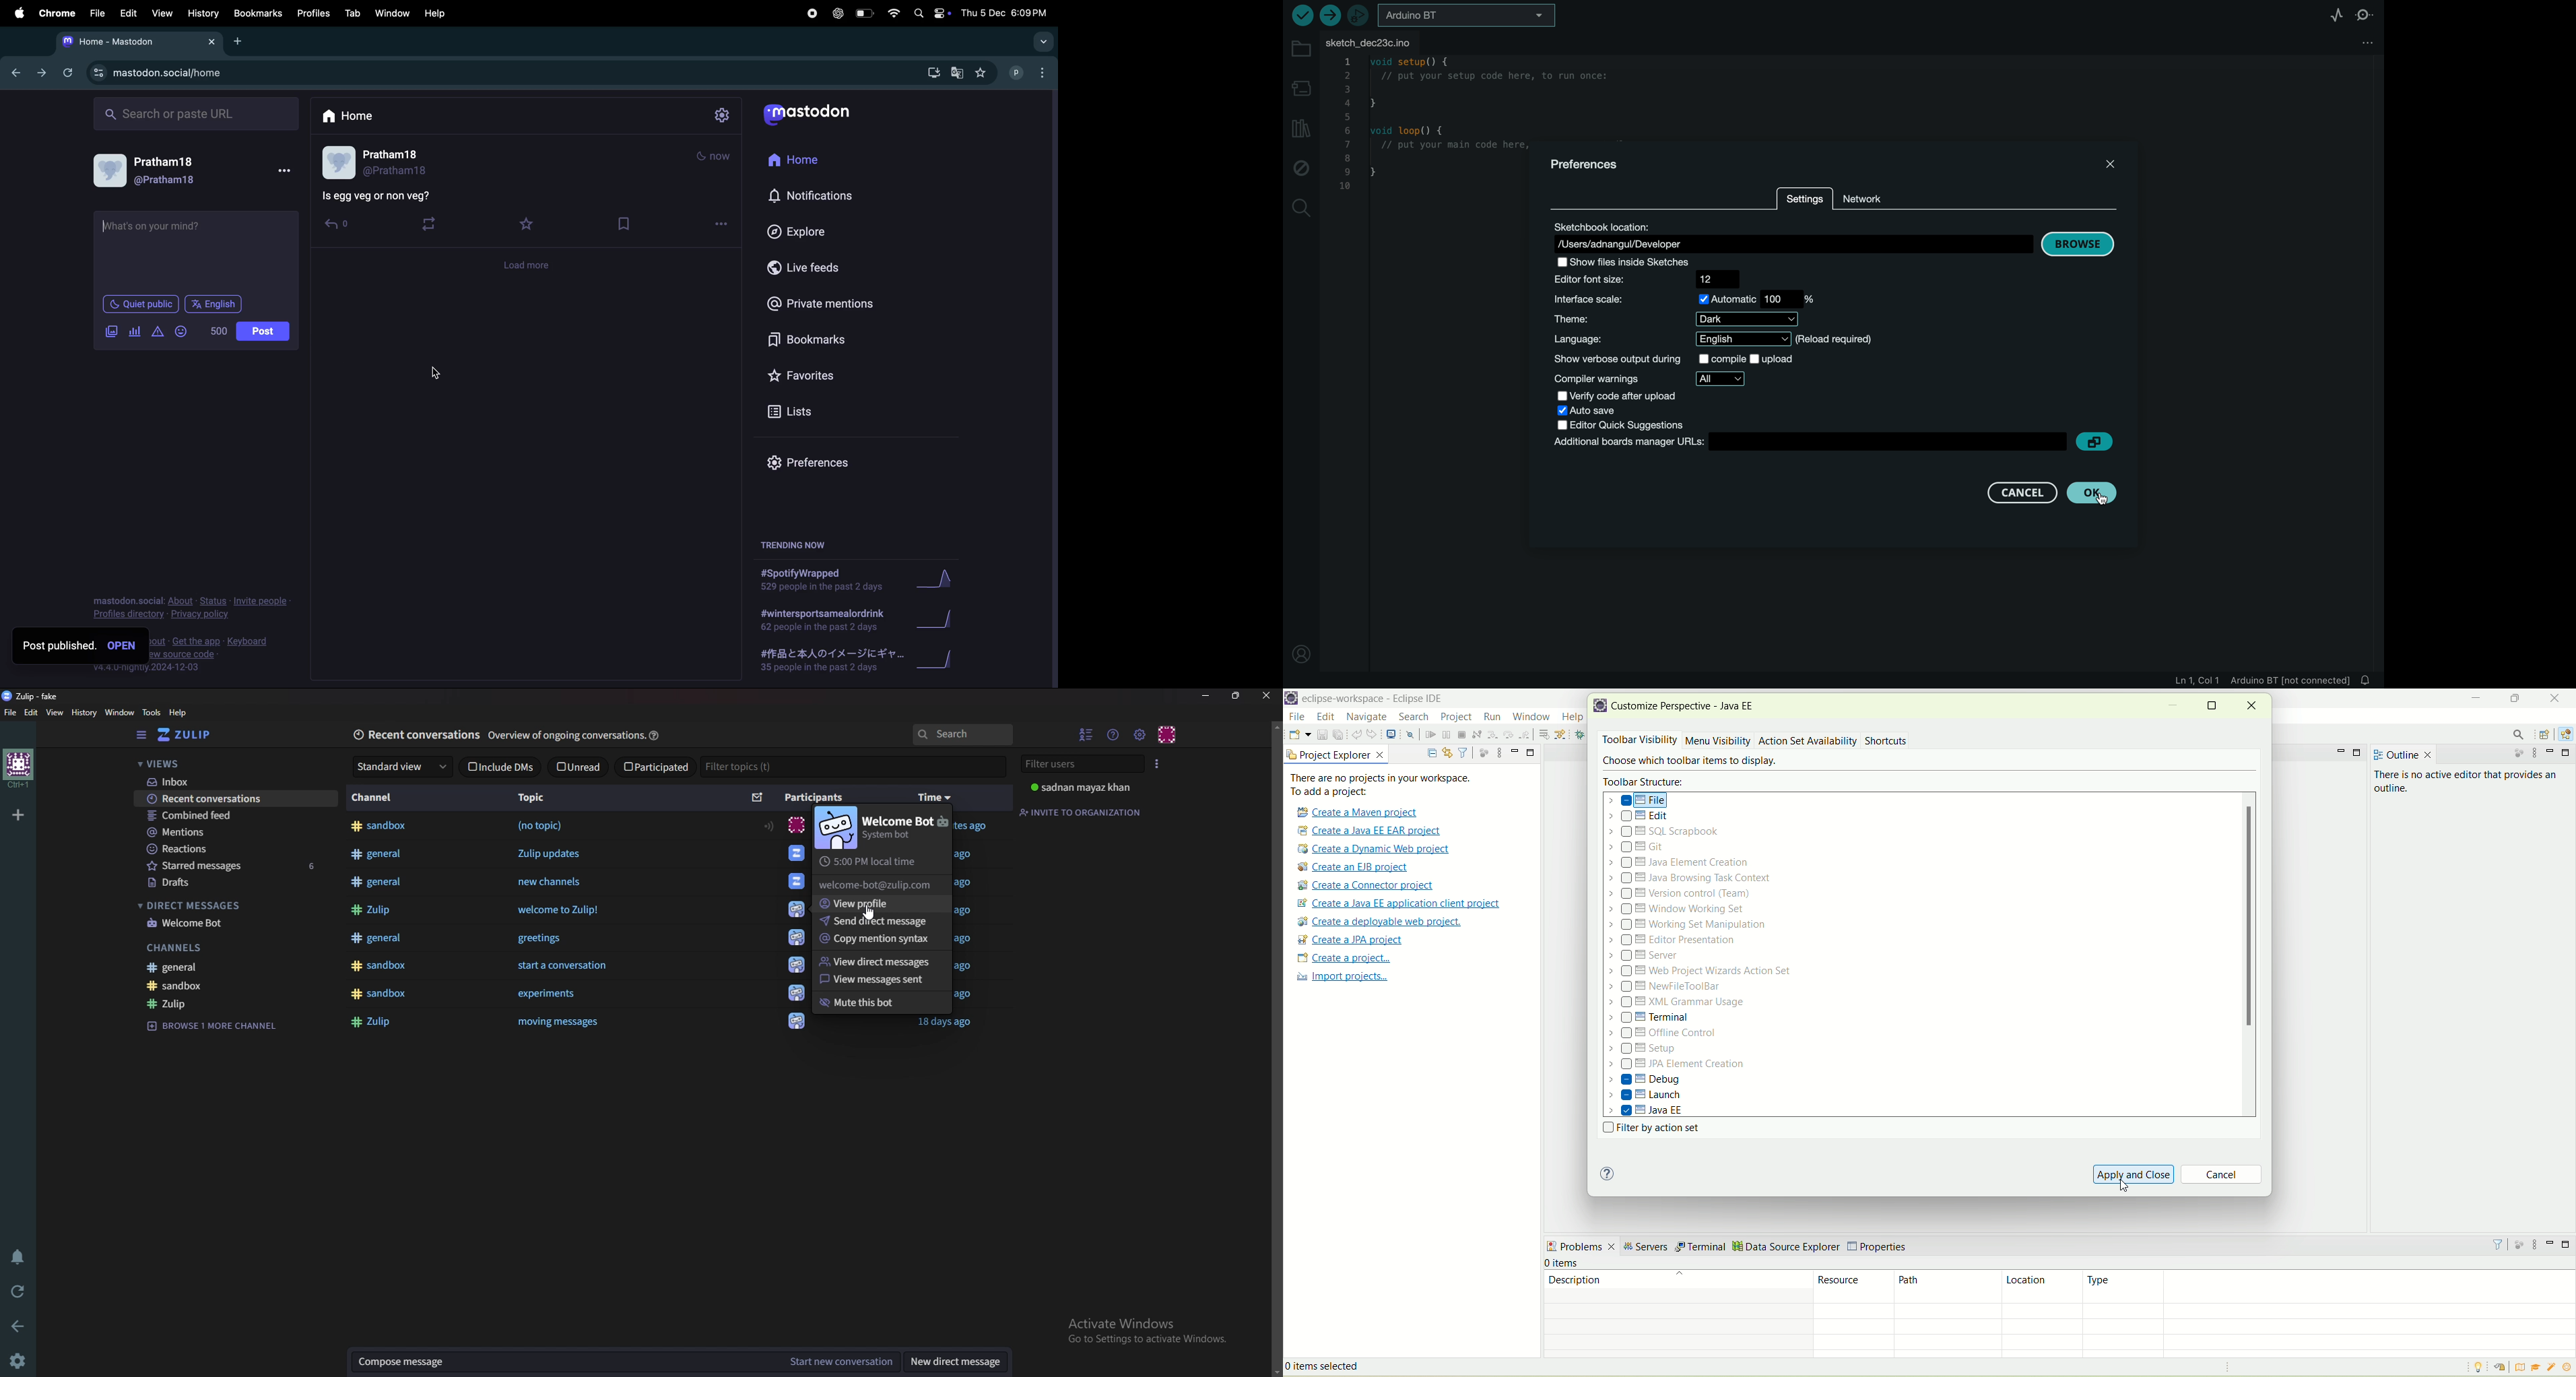 The image size is (2576, 1400). I want to click on icon, so click(795, 1024).